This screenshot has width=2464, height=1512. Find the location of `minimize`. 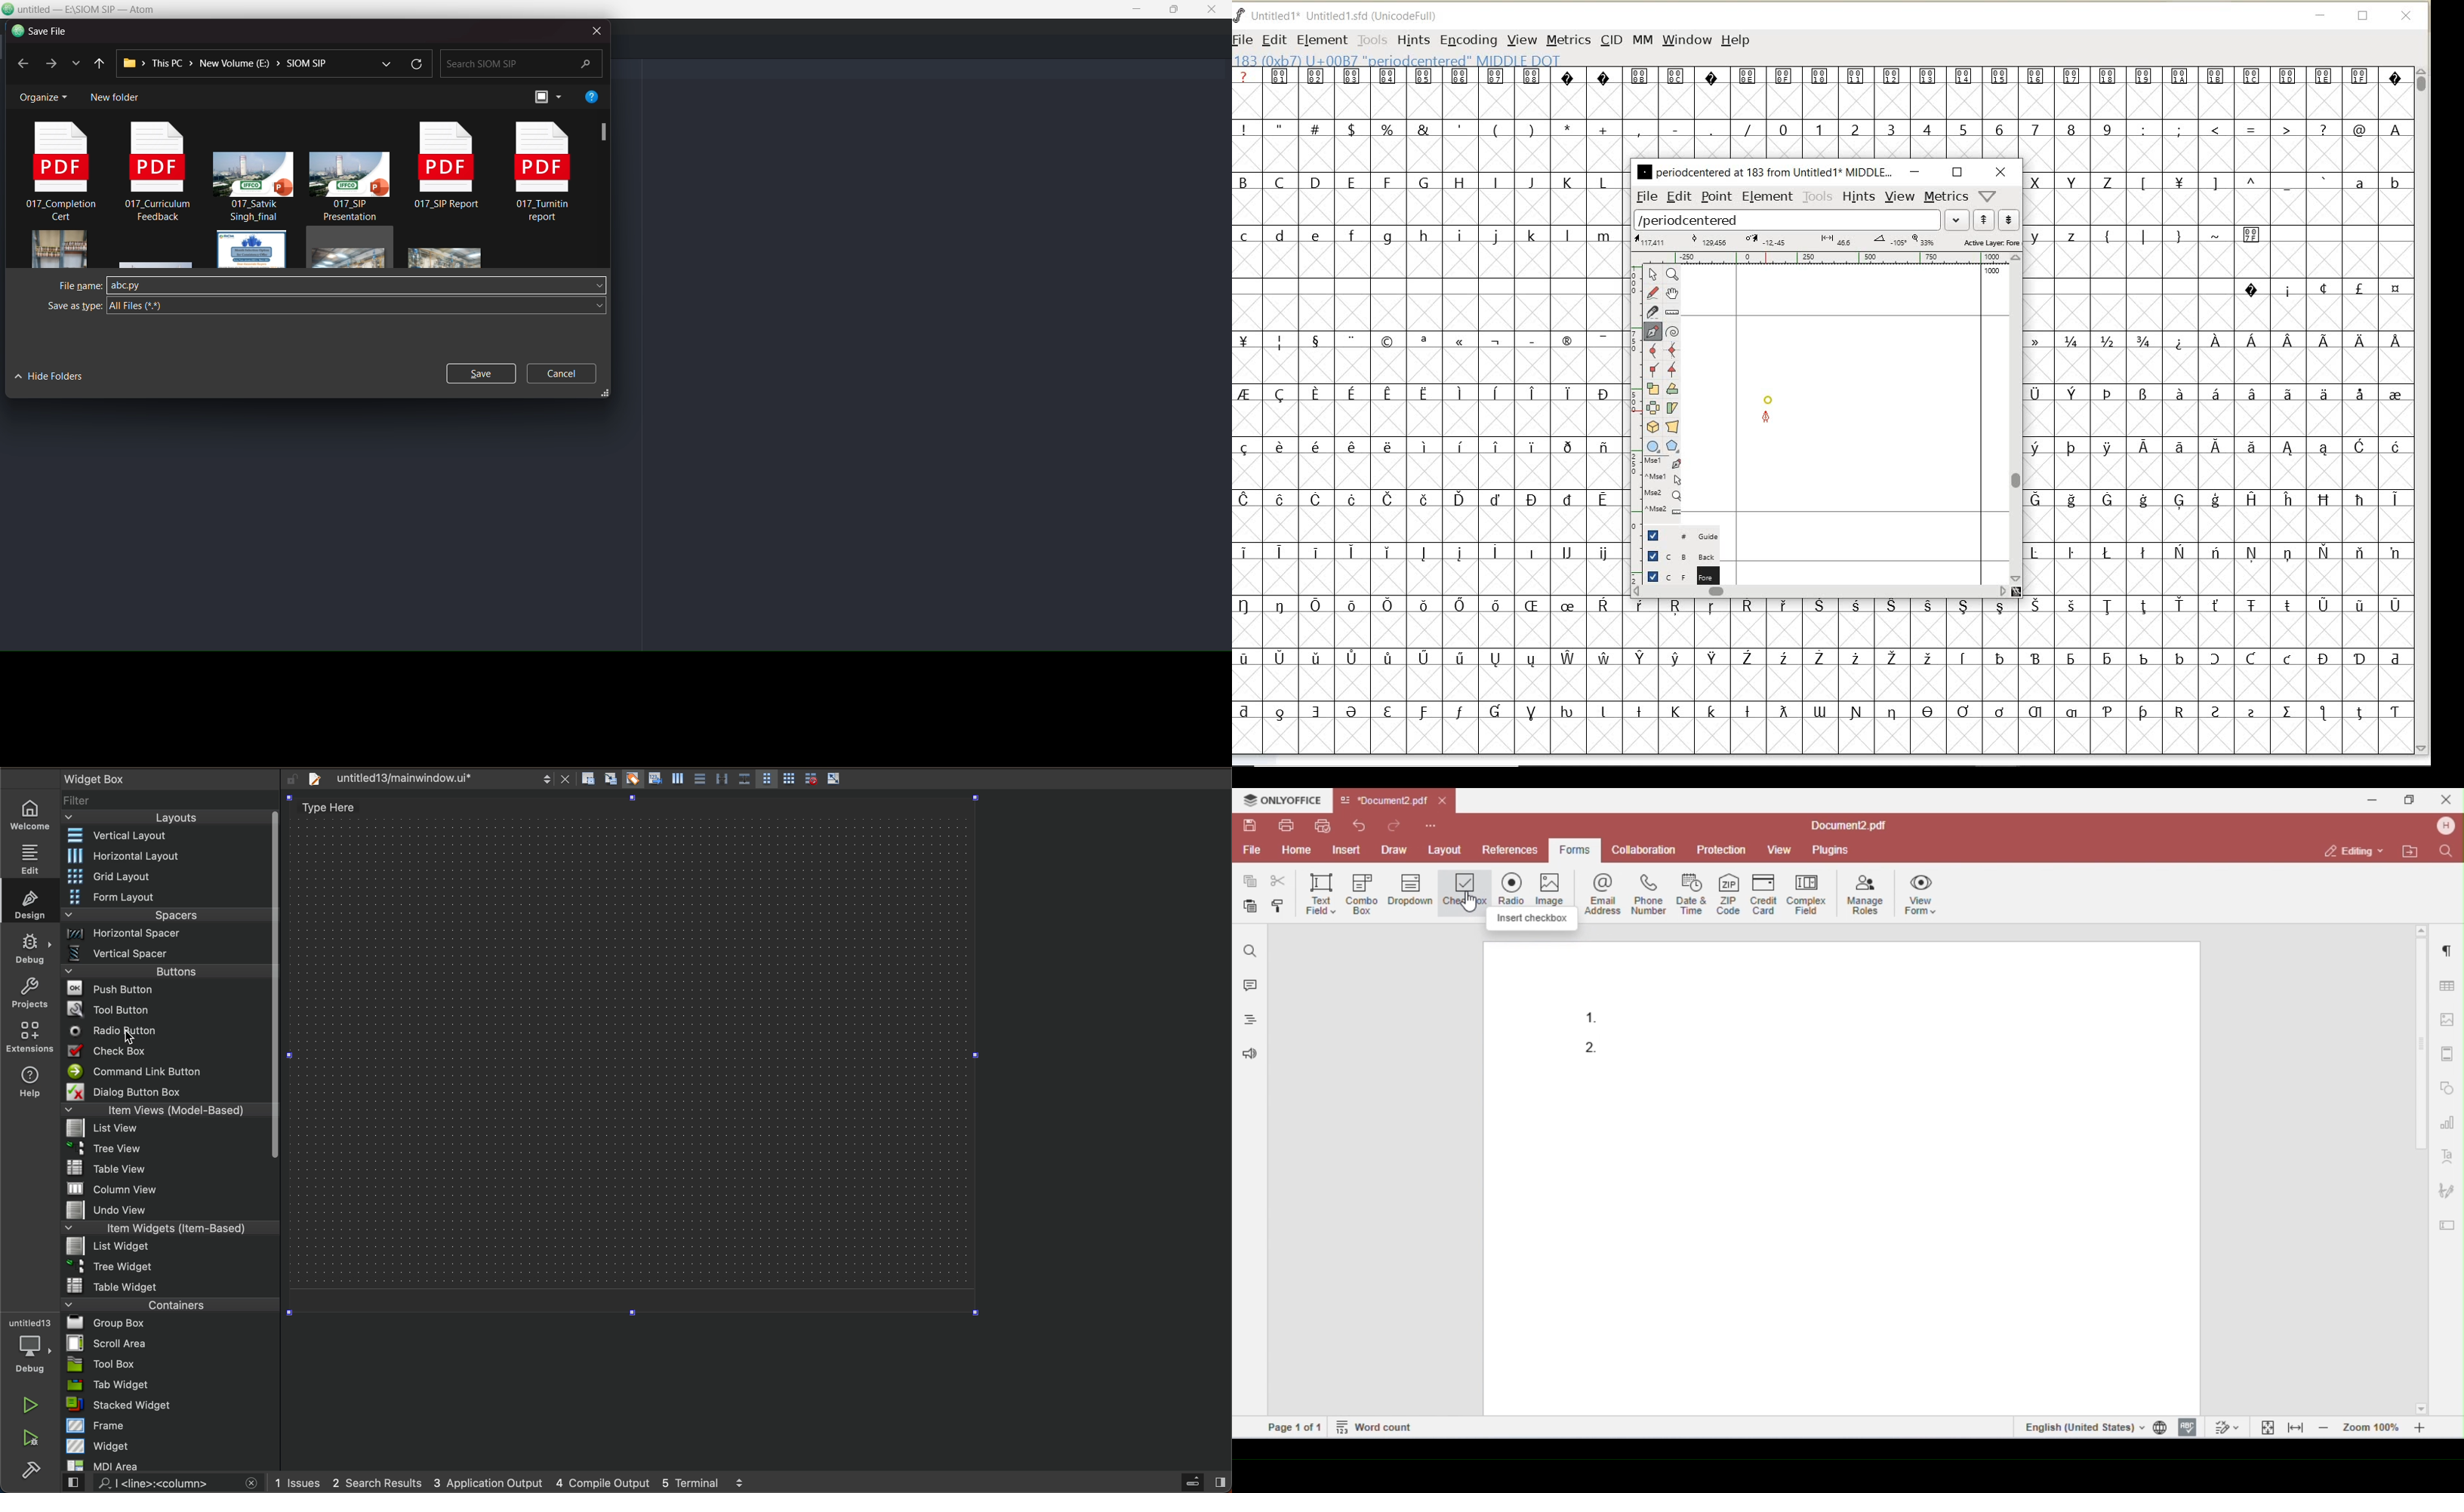

minimize is located at coordinates (1134, 8).